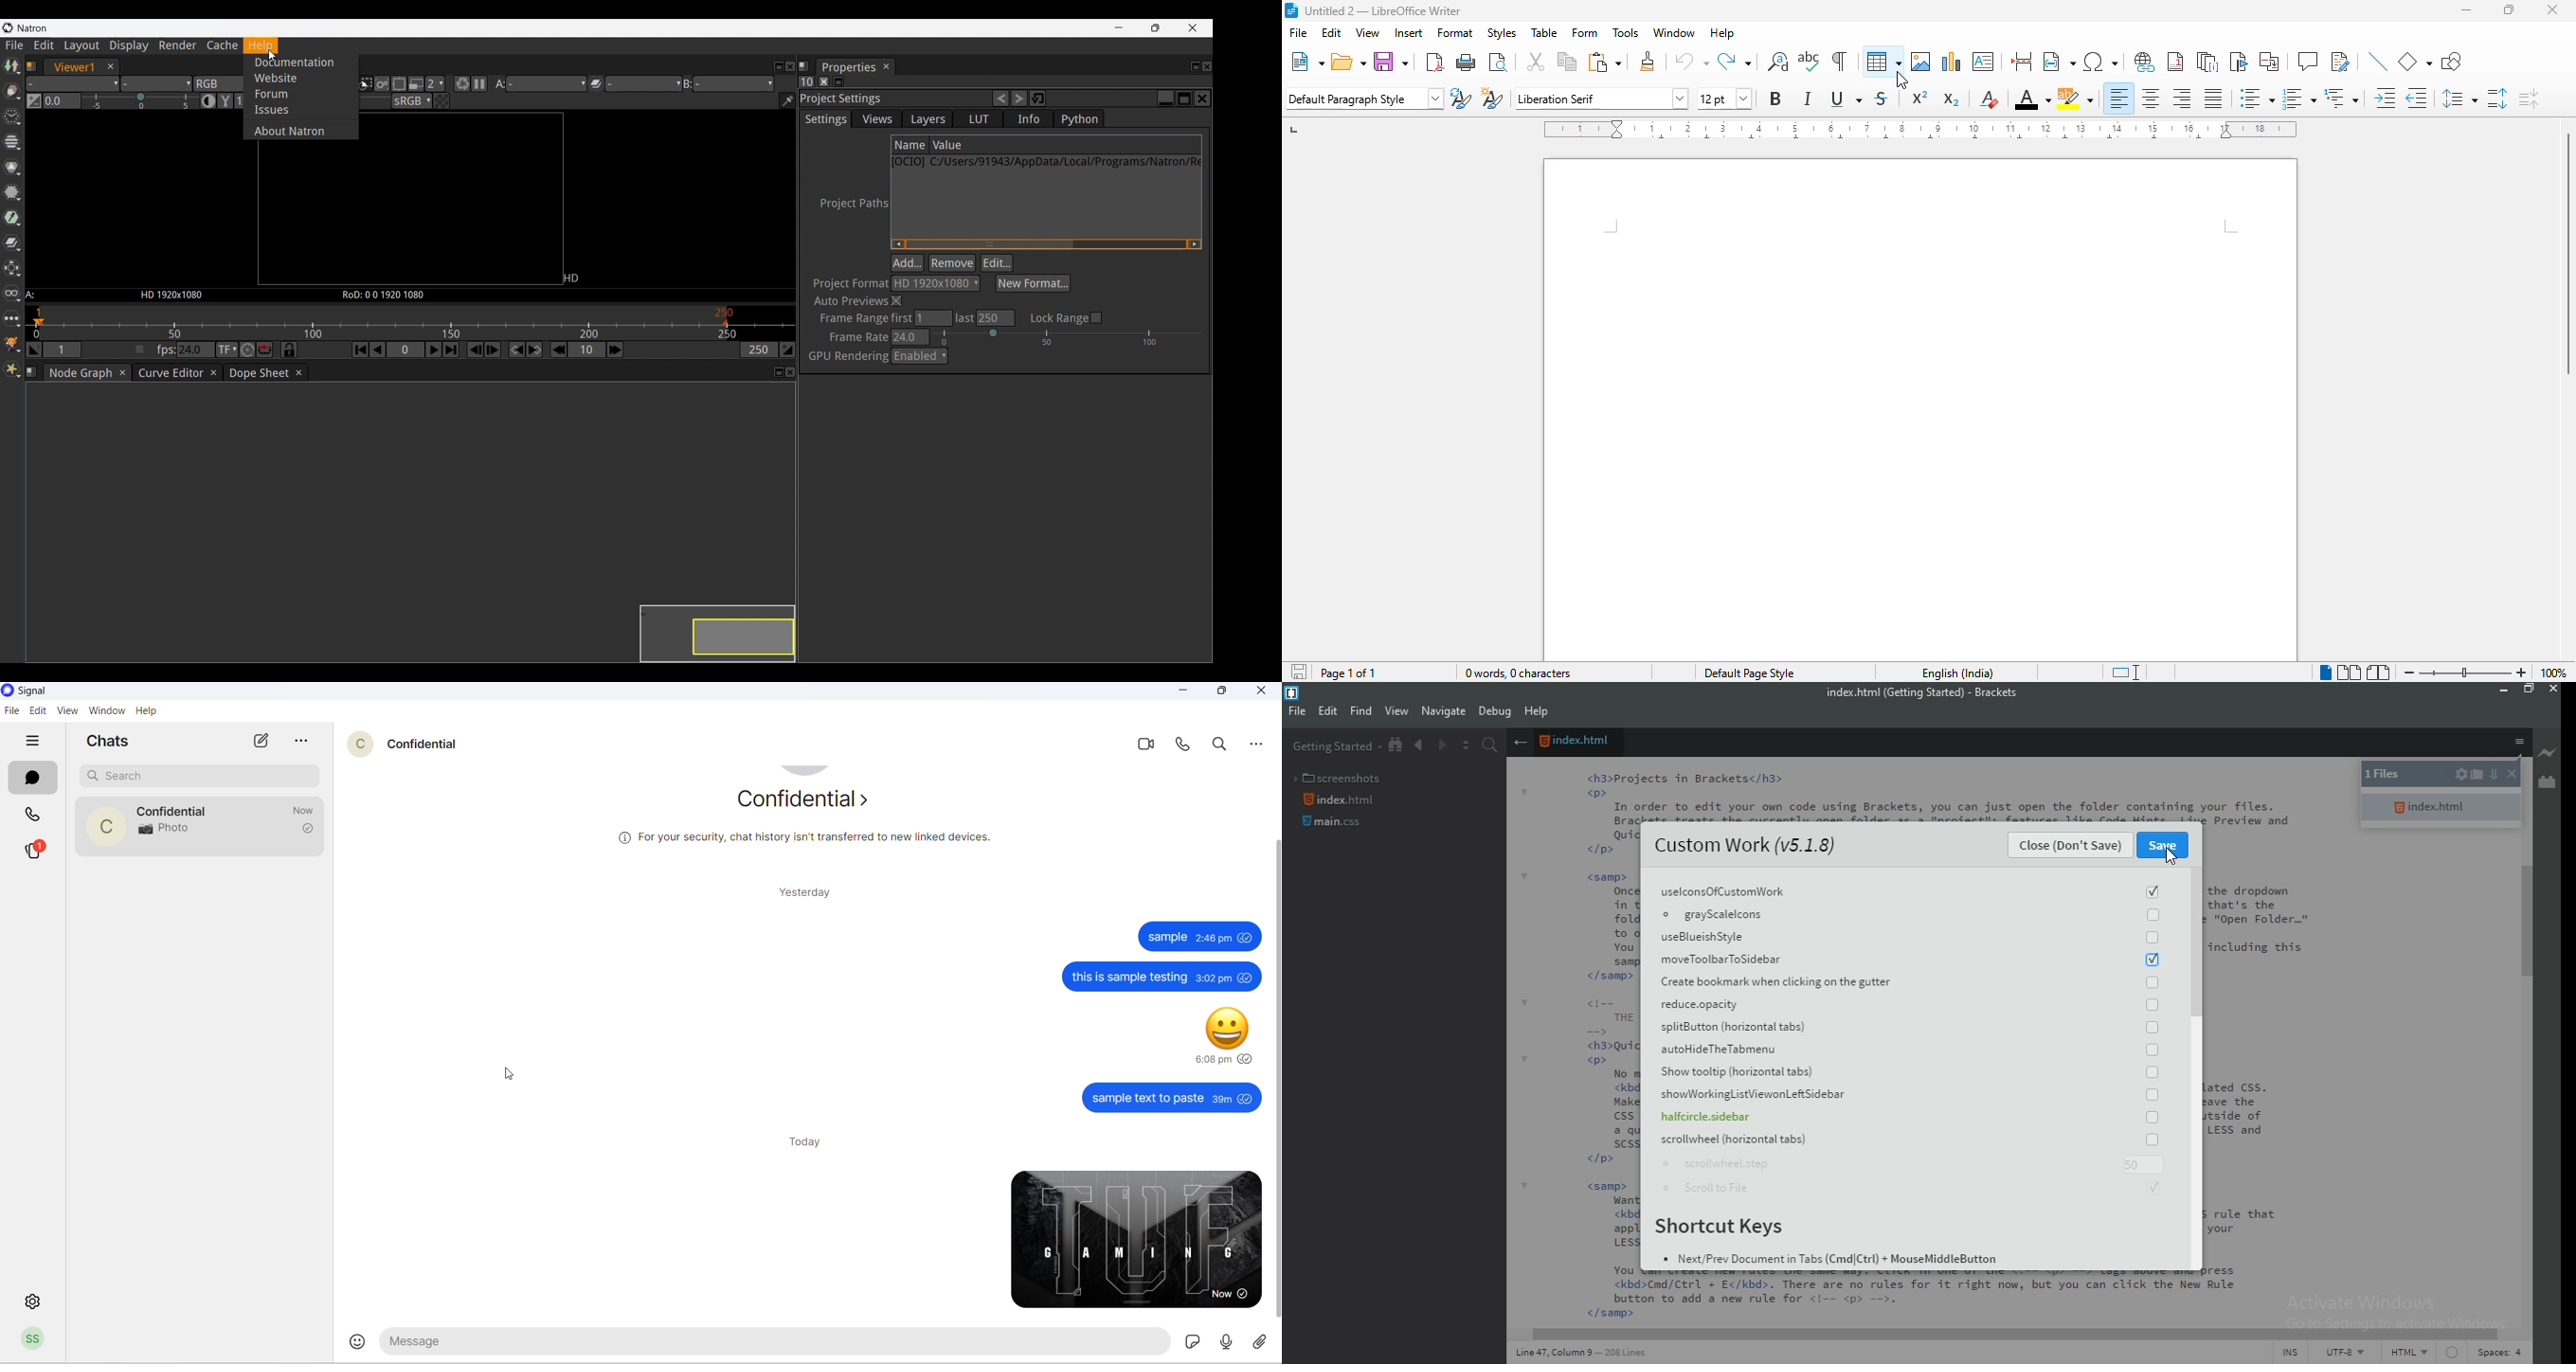 The height and width of the screenshot is (1372, 2576). I want to click on standard selection, so click(2125, 673).